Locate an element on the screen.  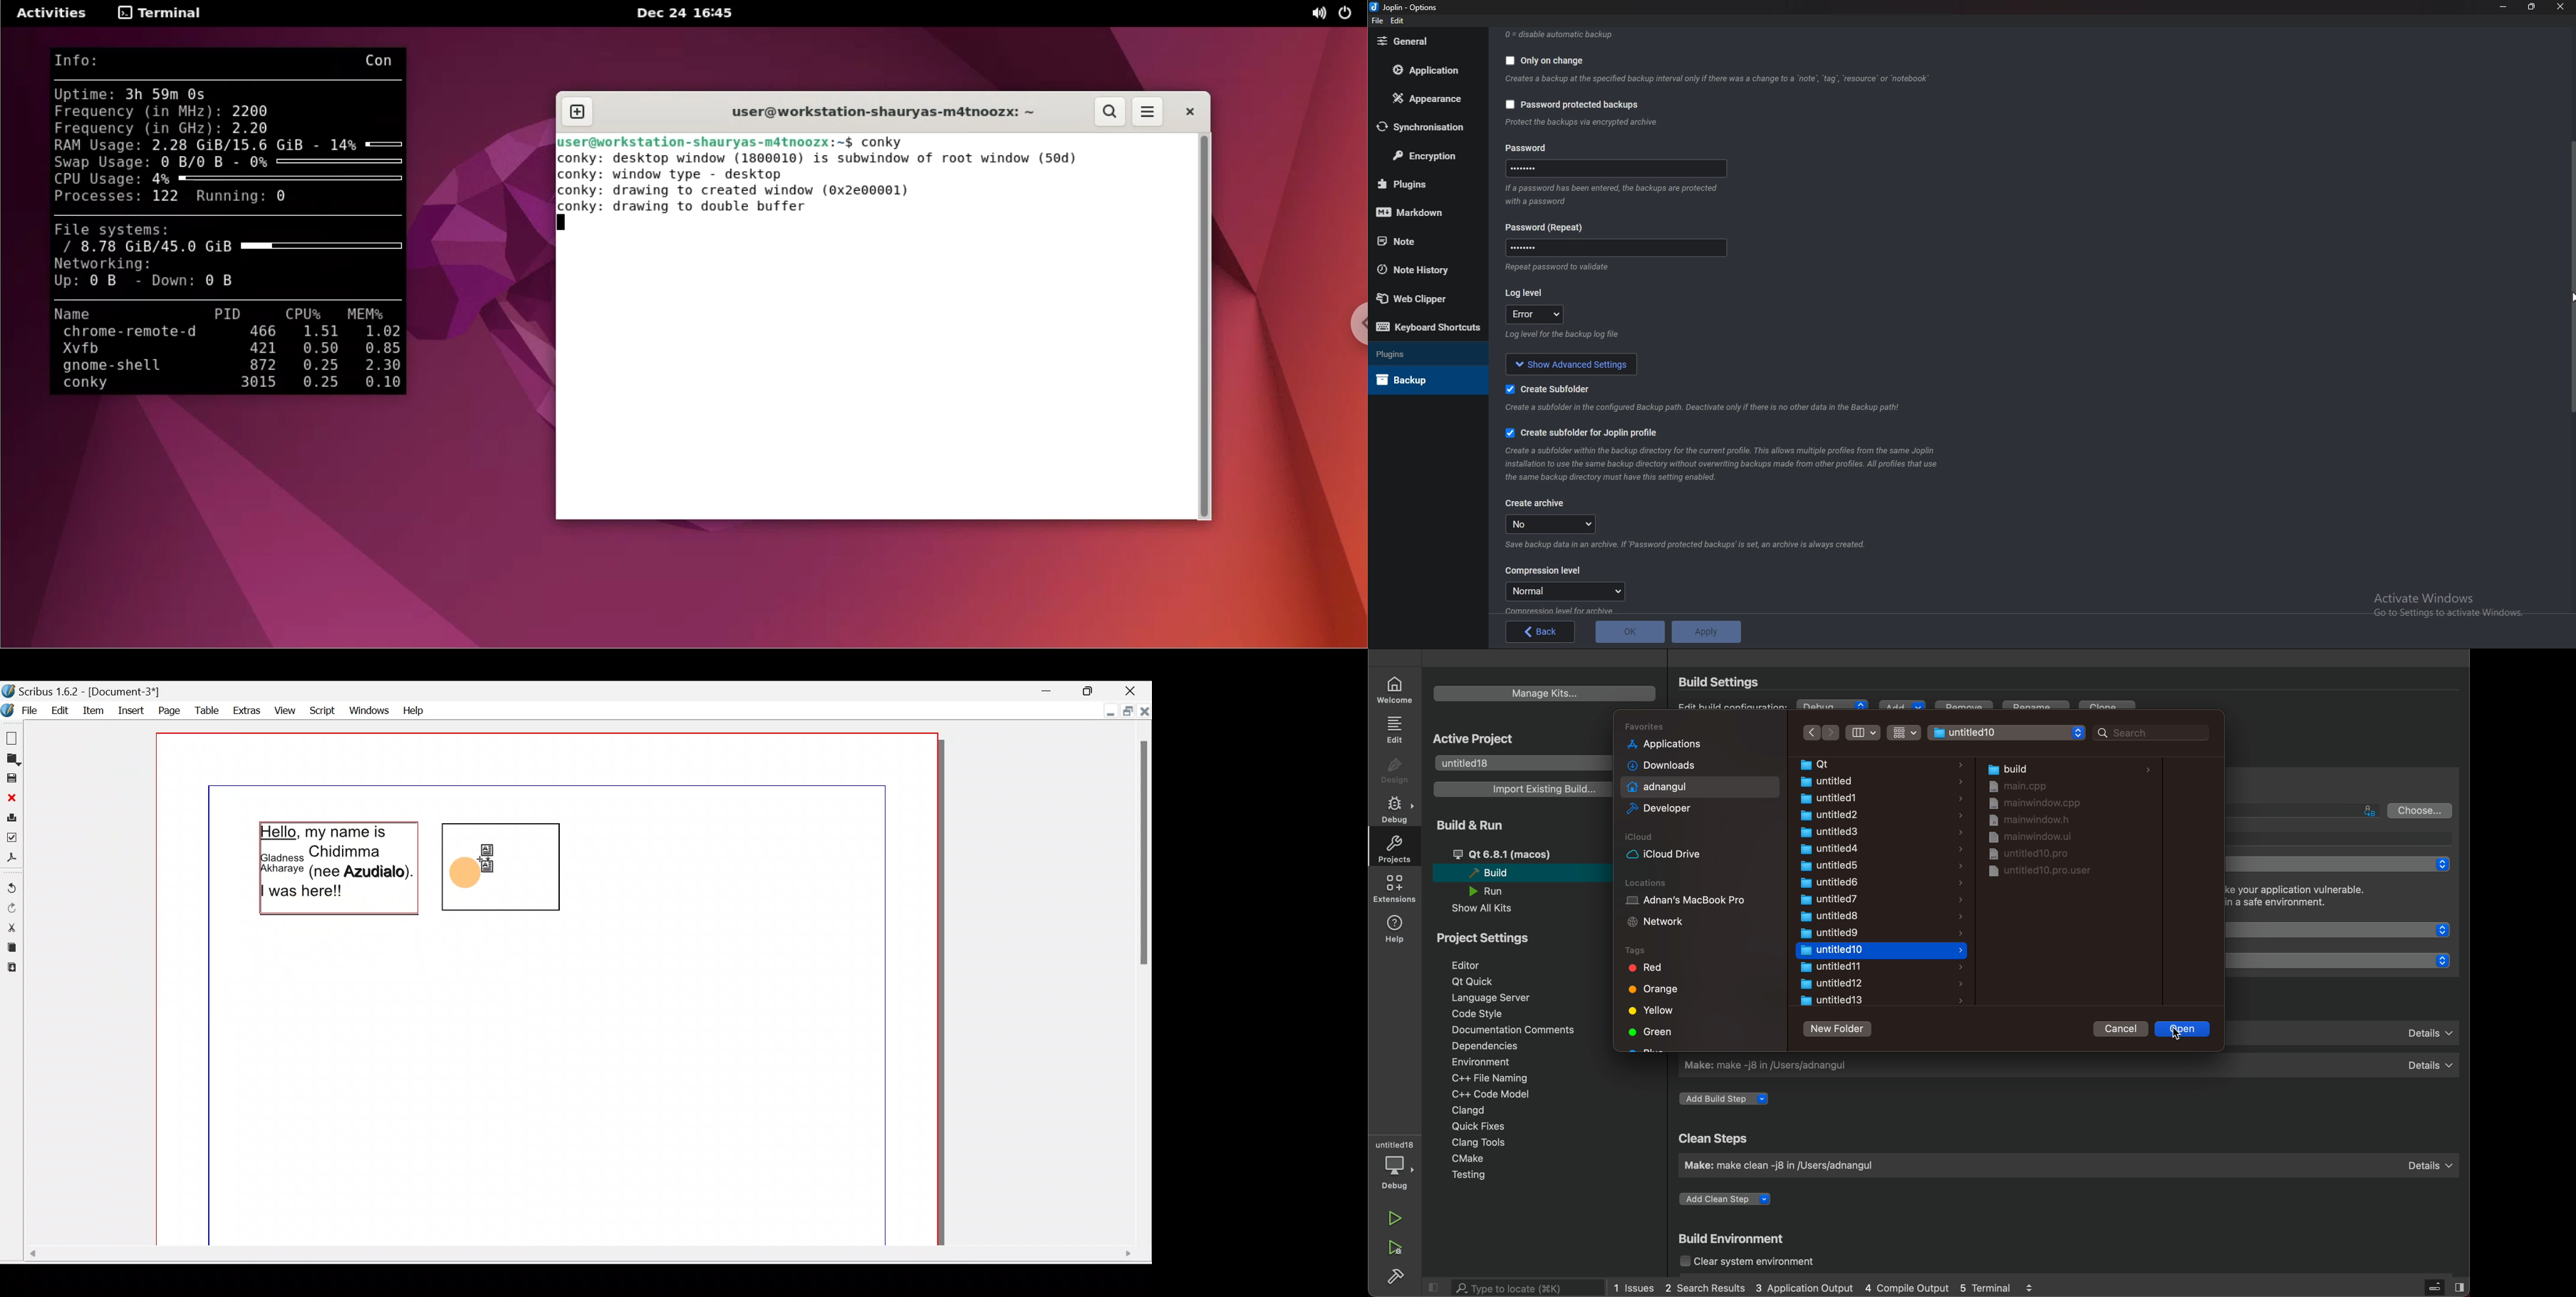
Green is located at coordinates (1654, 1031).